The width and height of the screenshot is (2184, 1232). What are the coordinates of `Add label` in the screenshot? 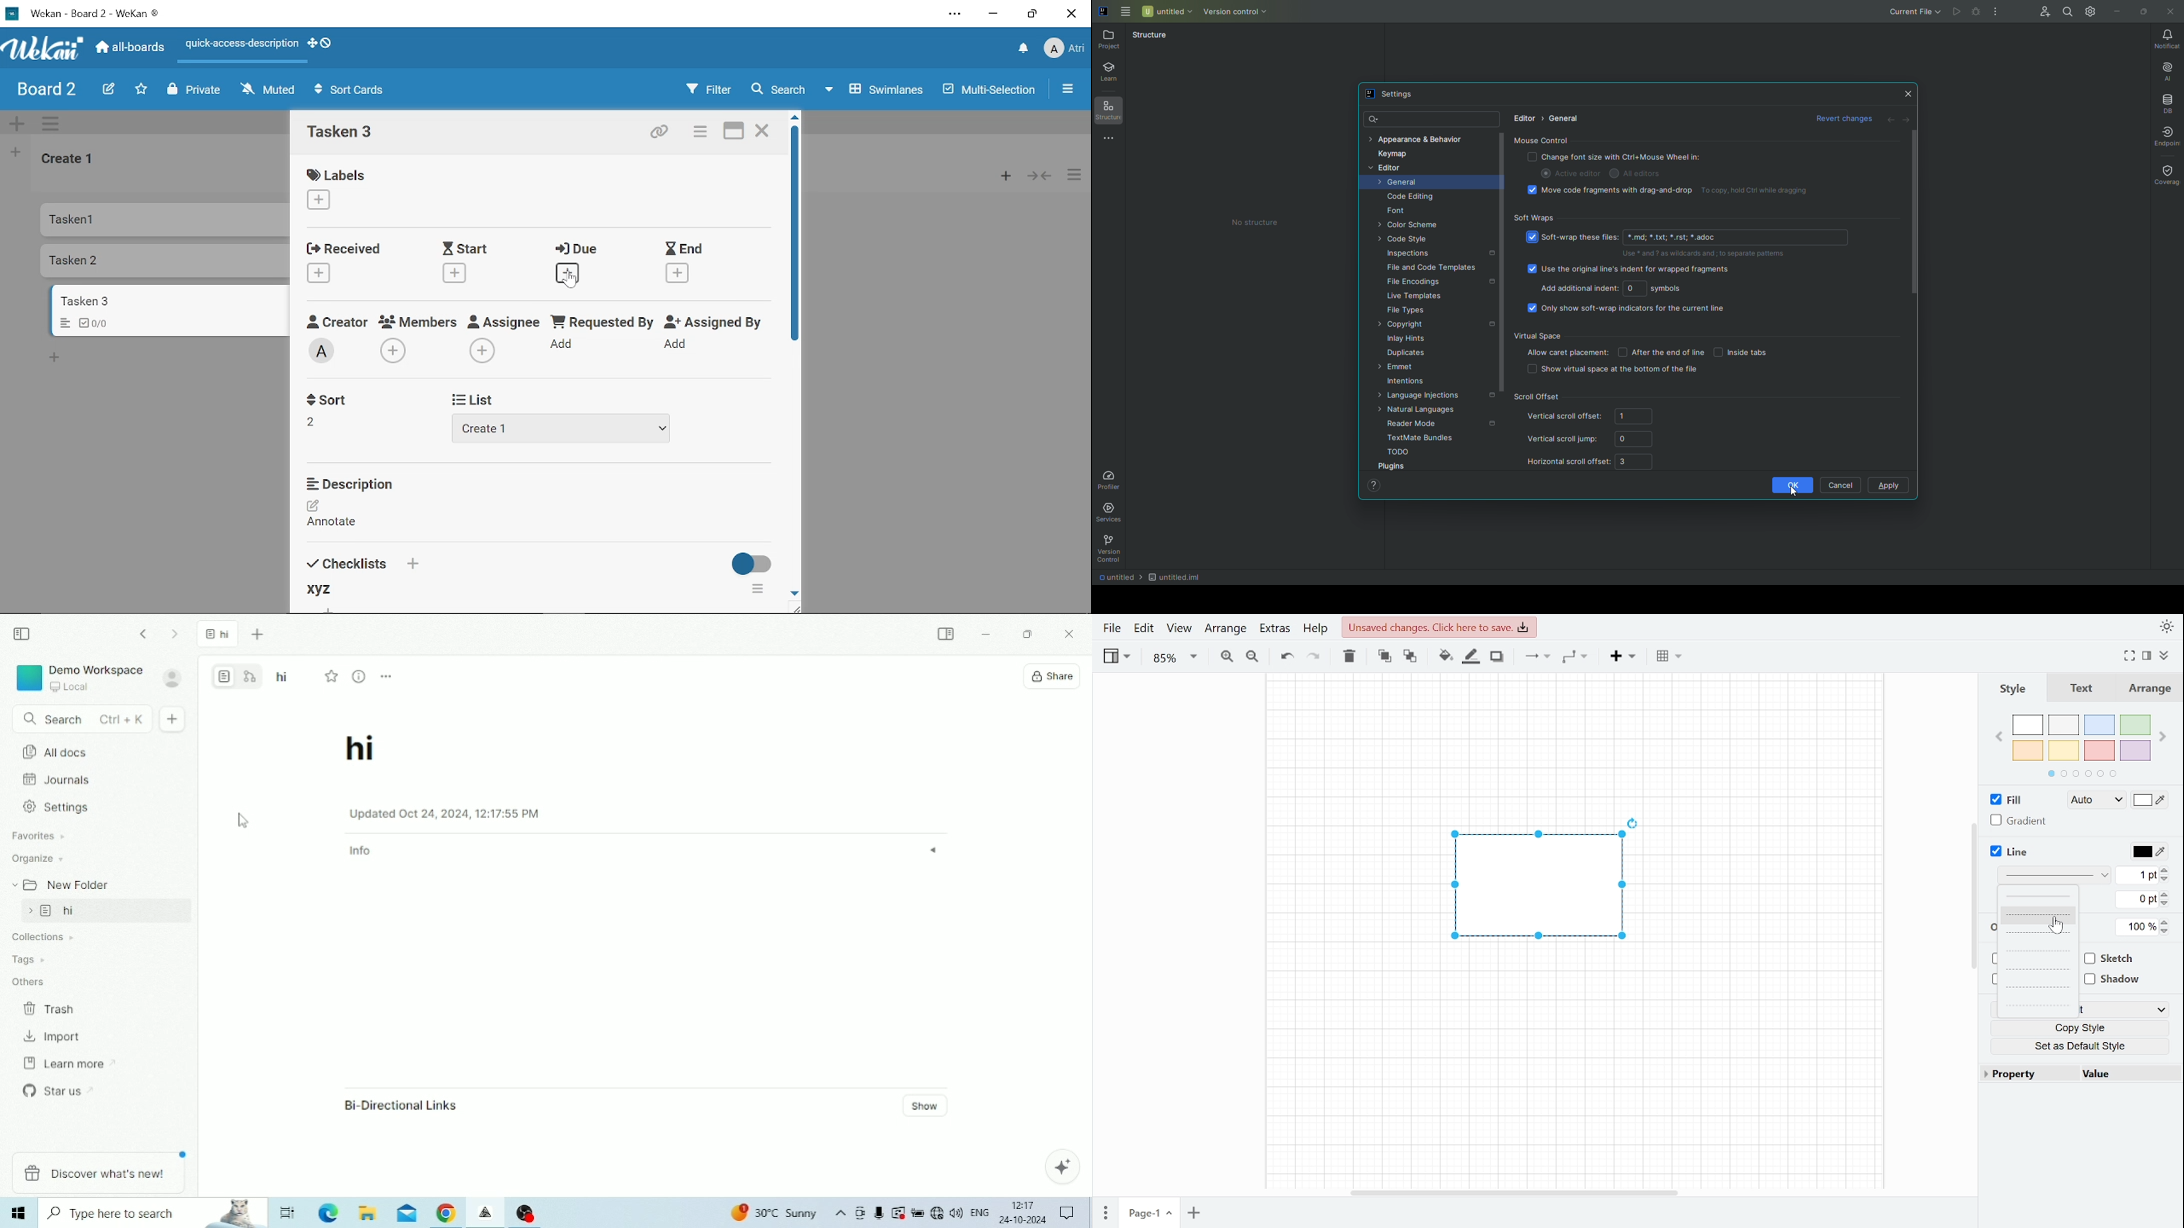 It's located at (321, 201).